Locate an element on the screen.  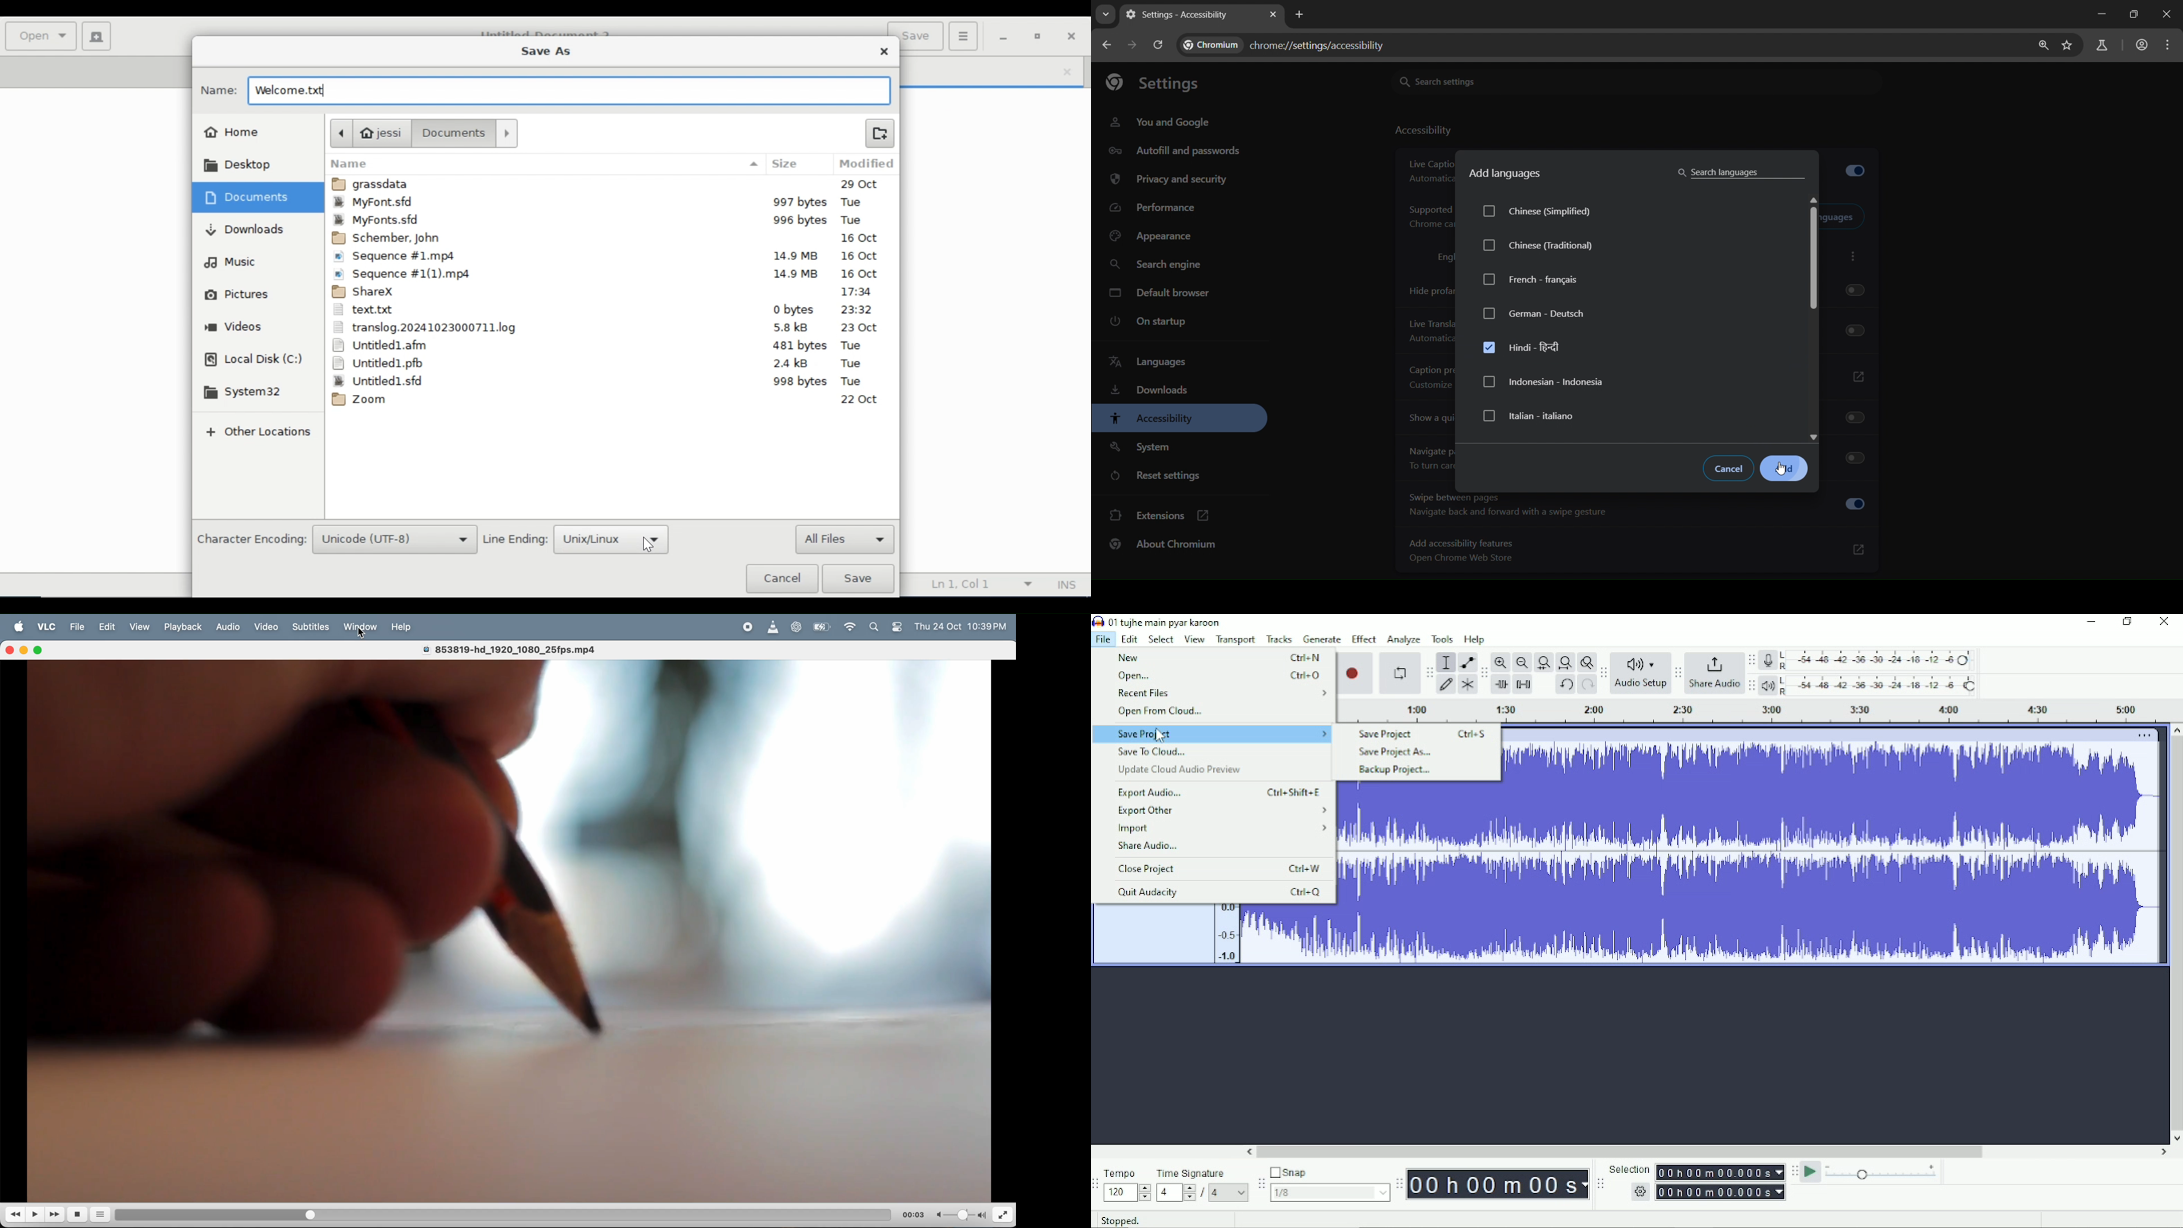
Zoom In is located at coordinates (1501, 662).